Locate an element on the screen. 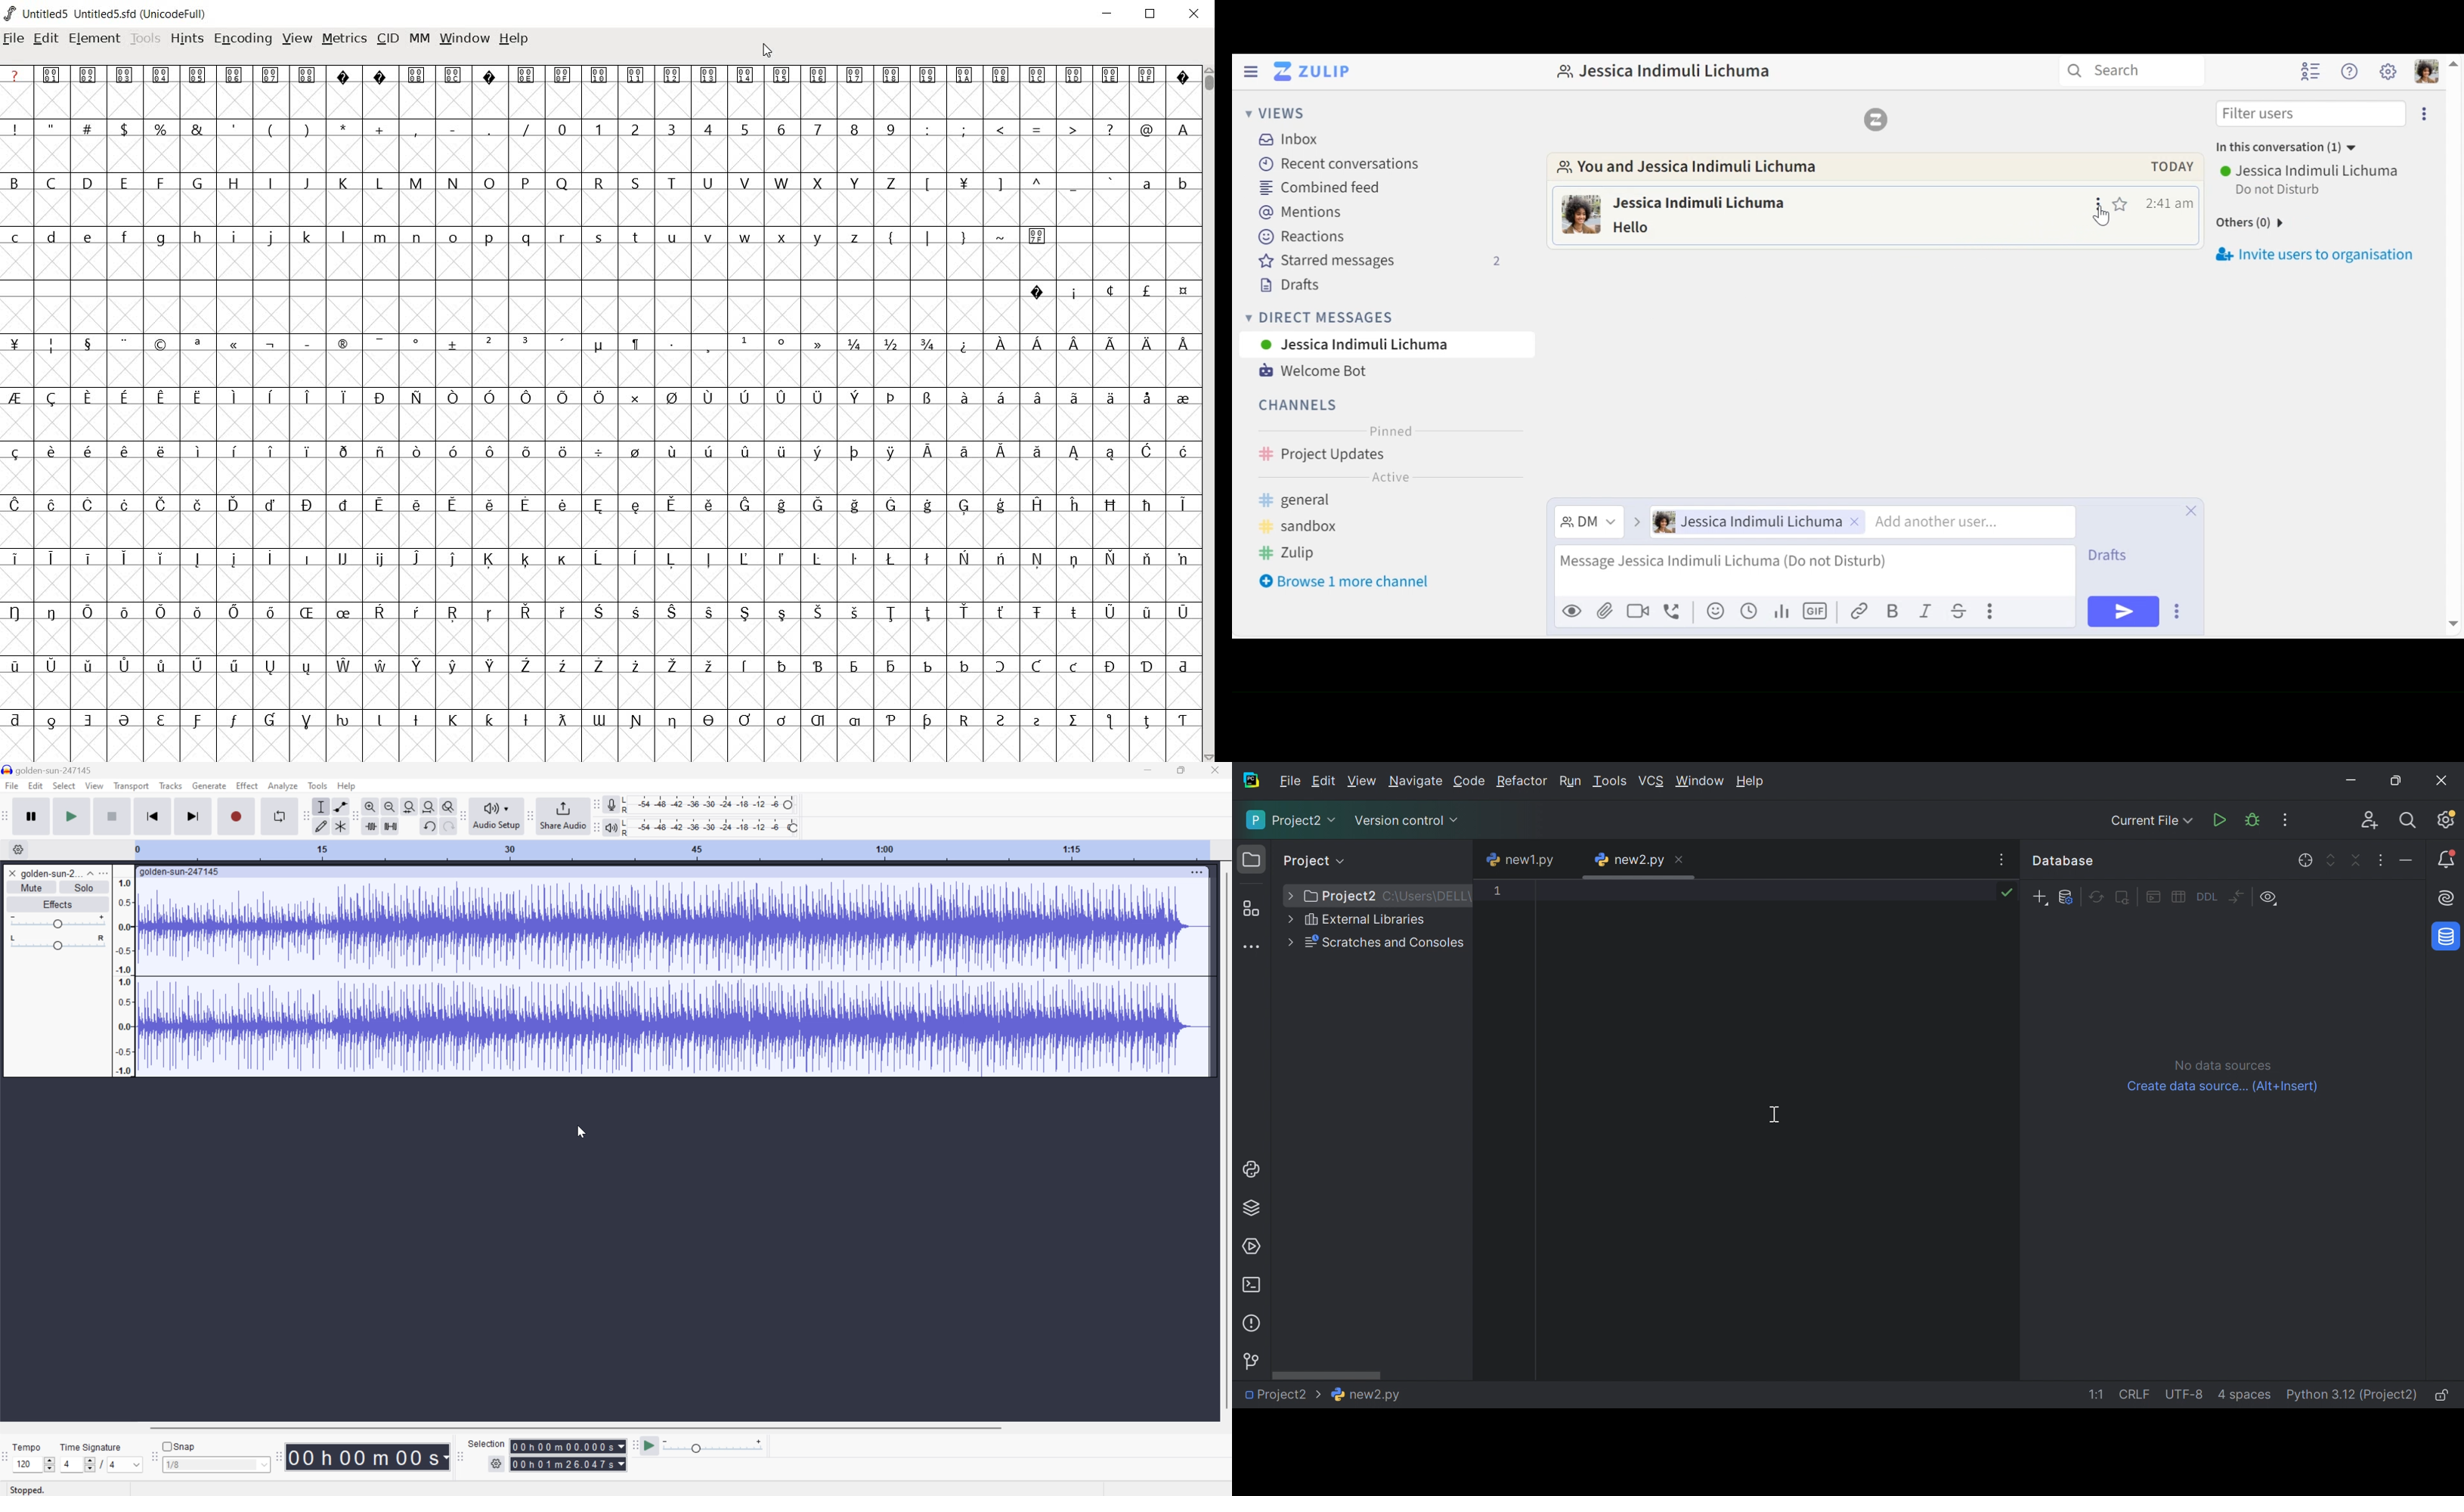  Symbol is located at coordinates (17, 719).